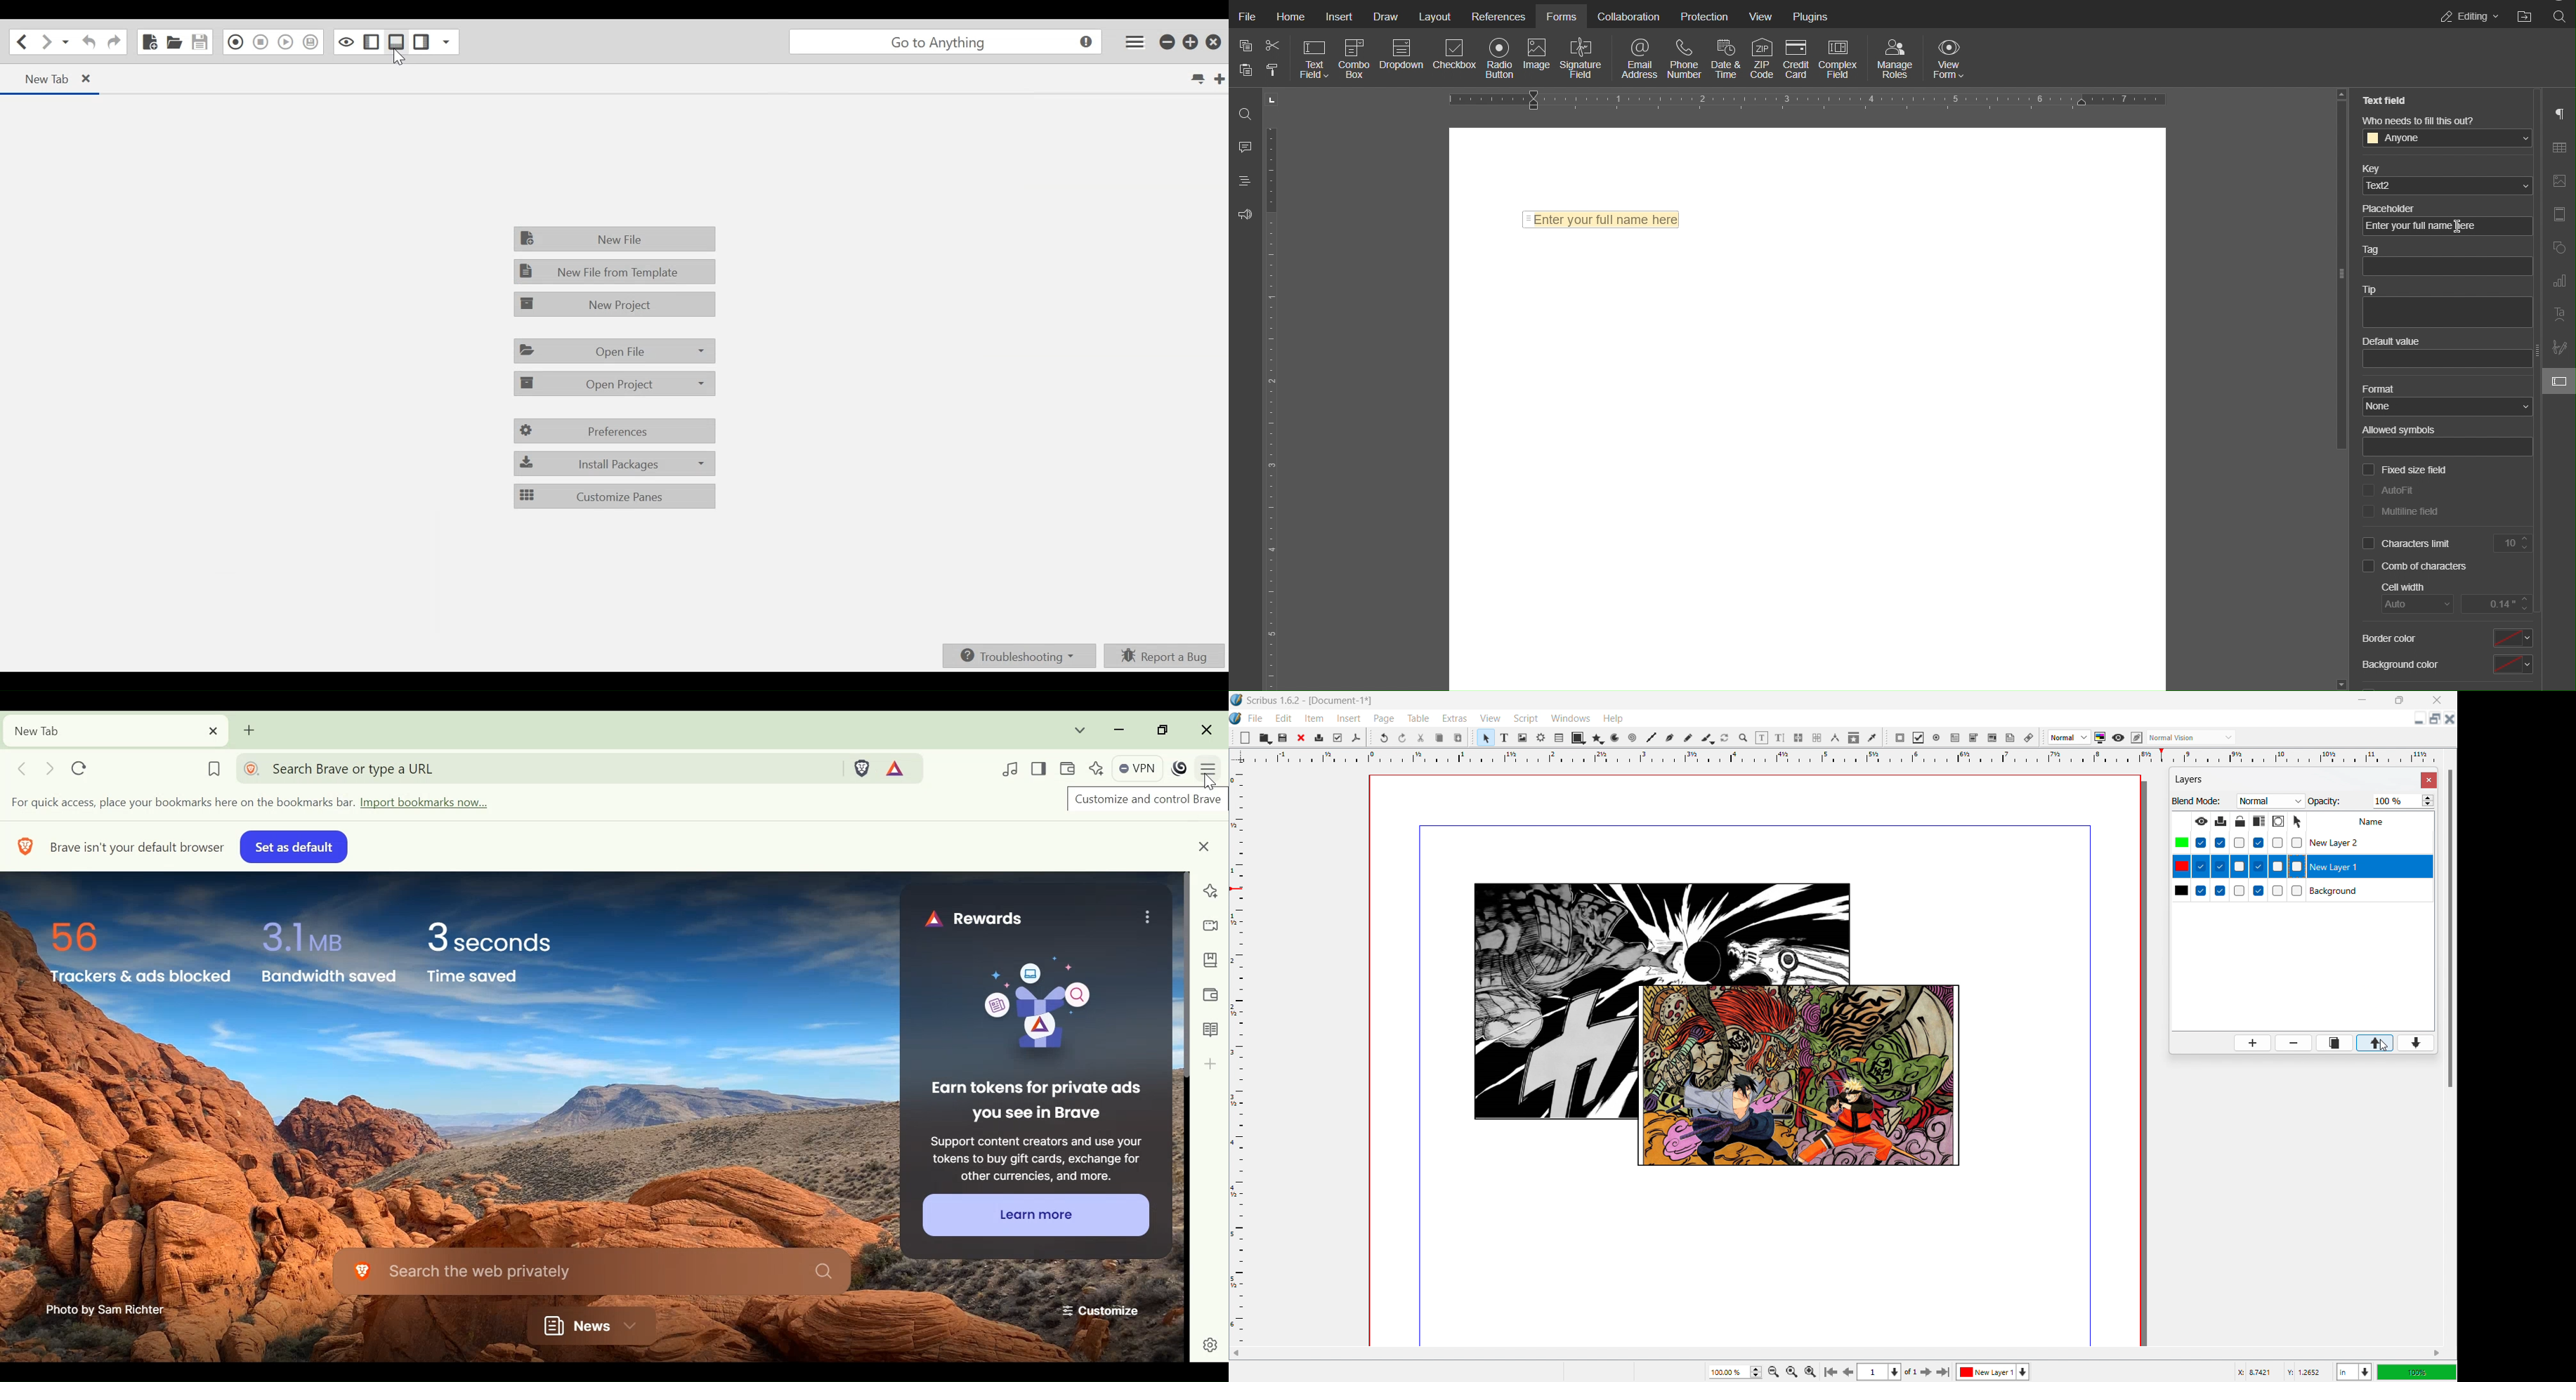 The height and width of the screenshot is (1400, 2576). Describe the element at coordinates (1434, 18) in the screenshot. I see `Layout` at that location.